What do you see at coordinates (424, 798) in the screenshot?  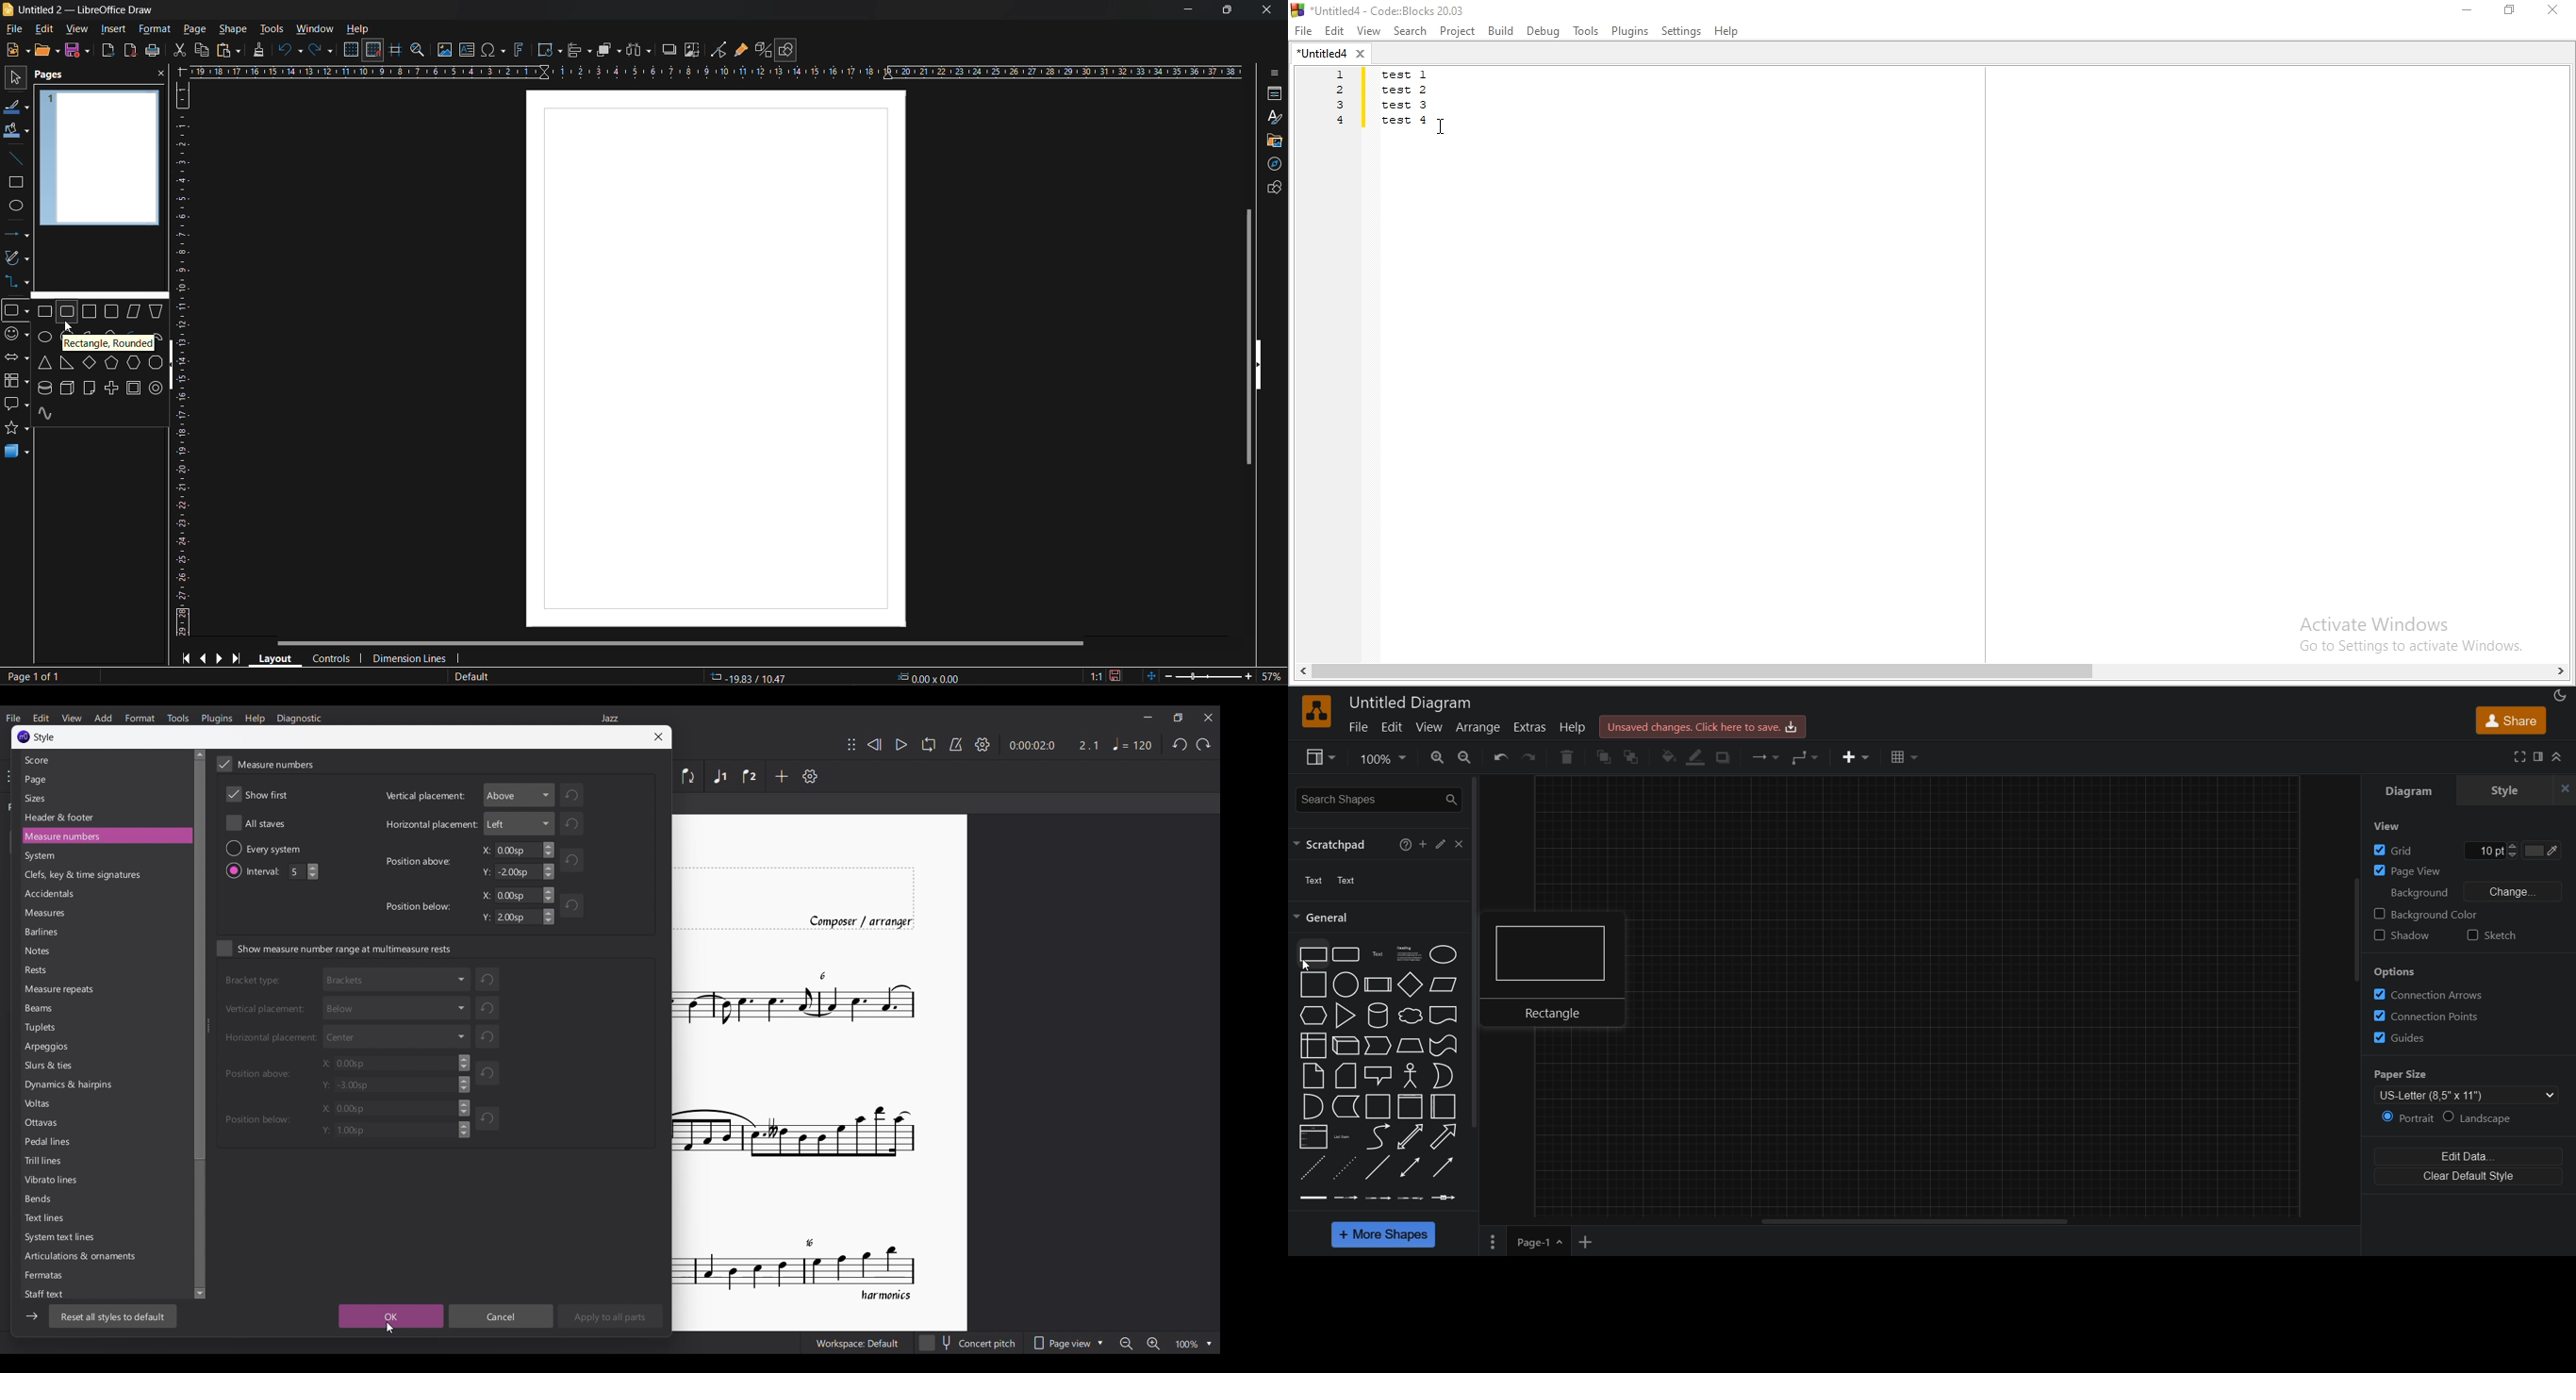 I see `Indicates settings for each` at bounding box center [424, 798].